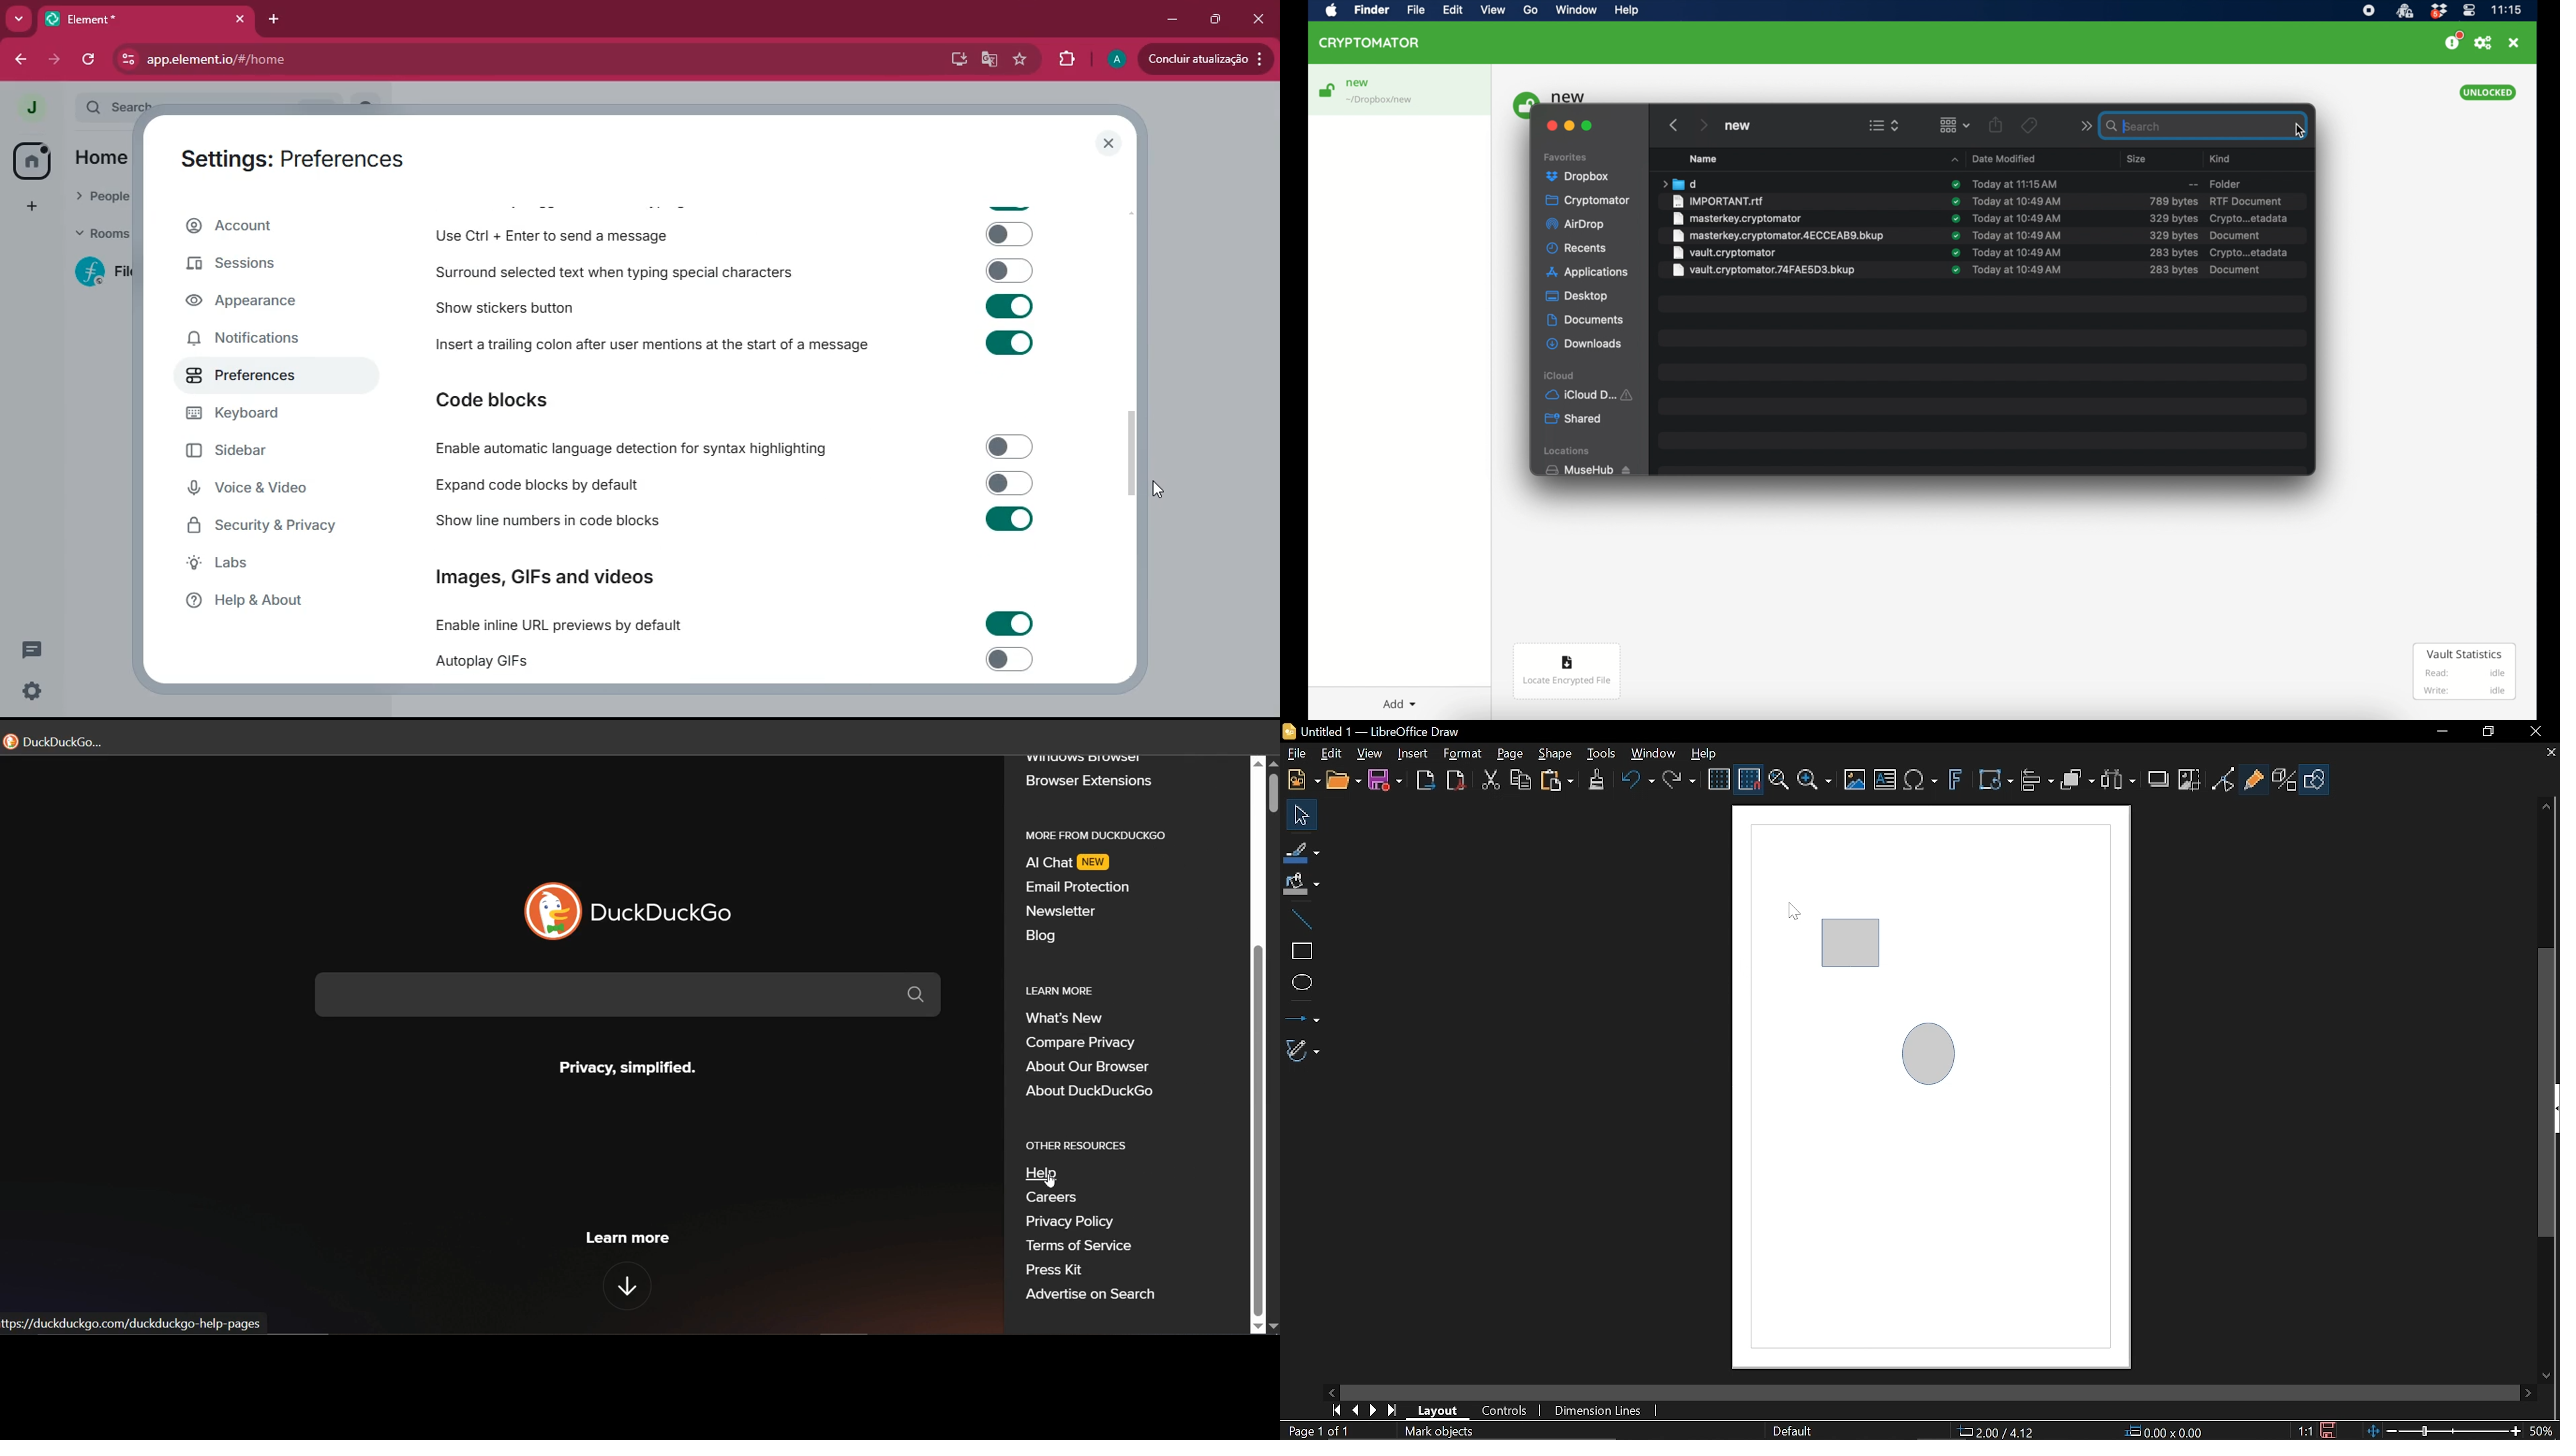 The image size is (2576, 1456). I want to click on Rectangle, so click(1299, 949).